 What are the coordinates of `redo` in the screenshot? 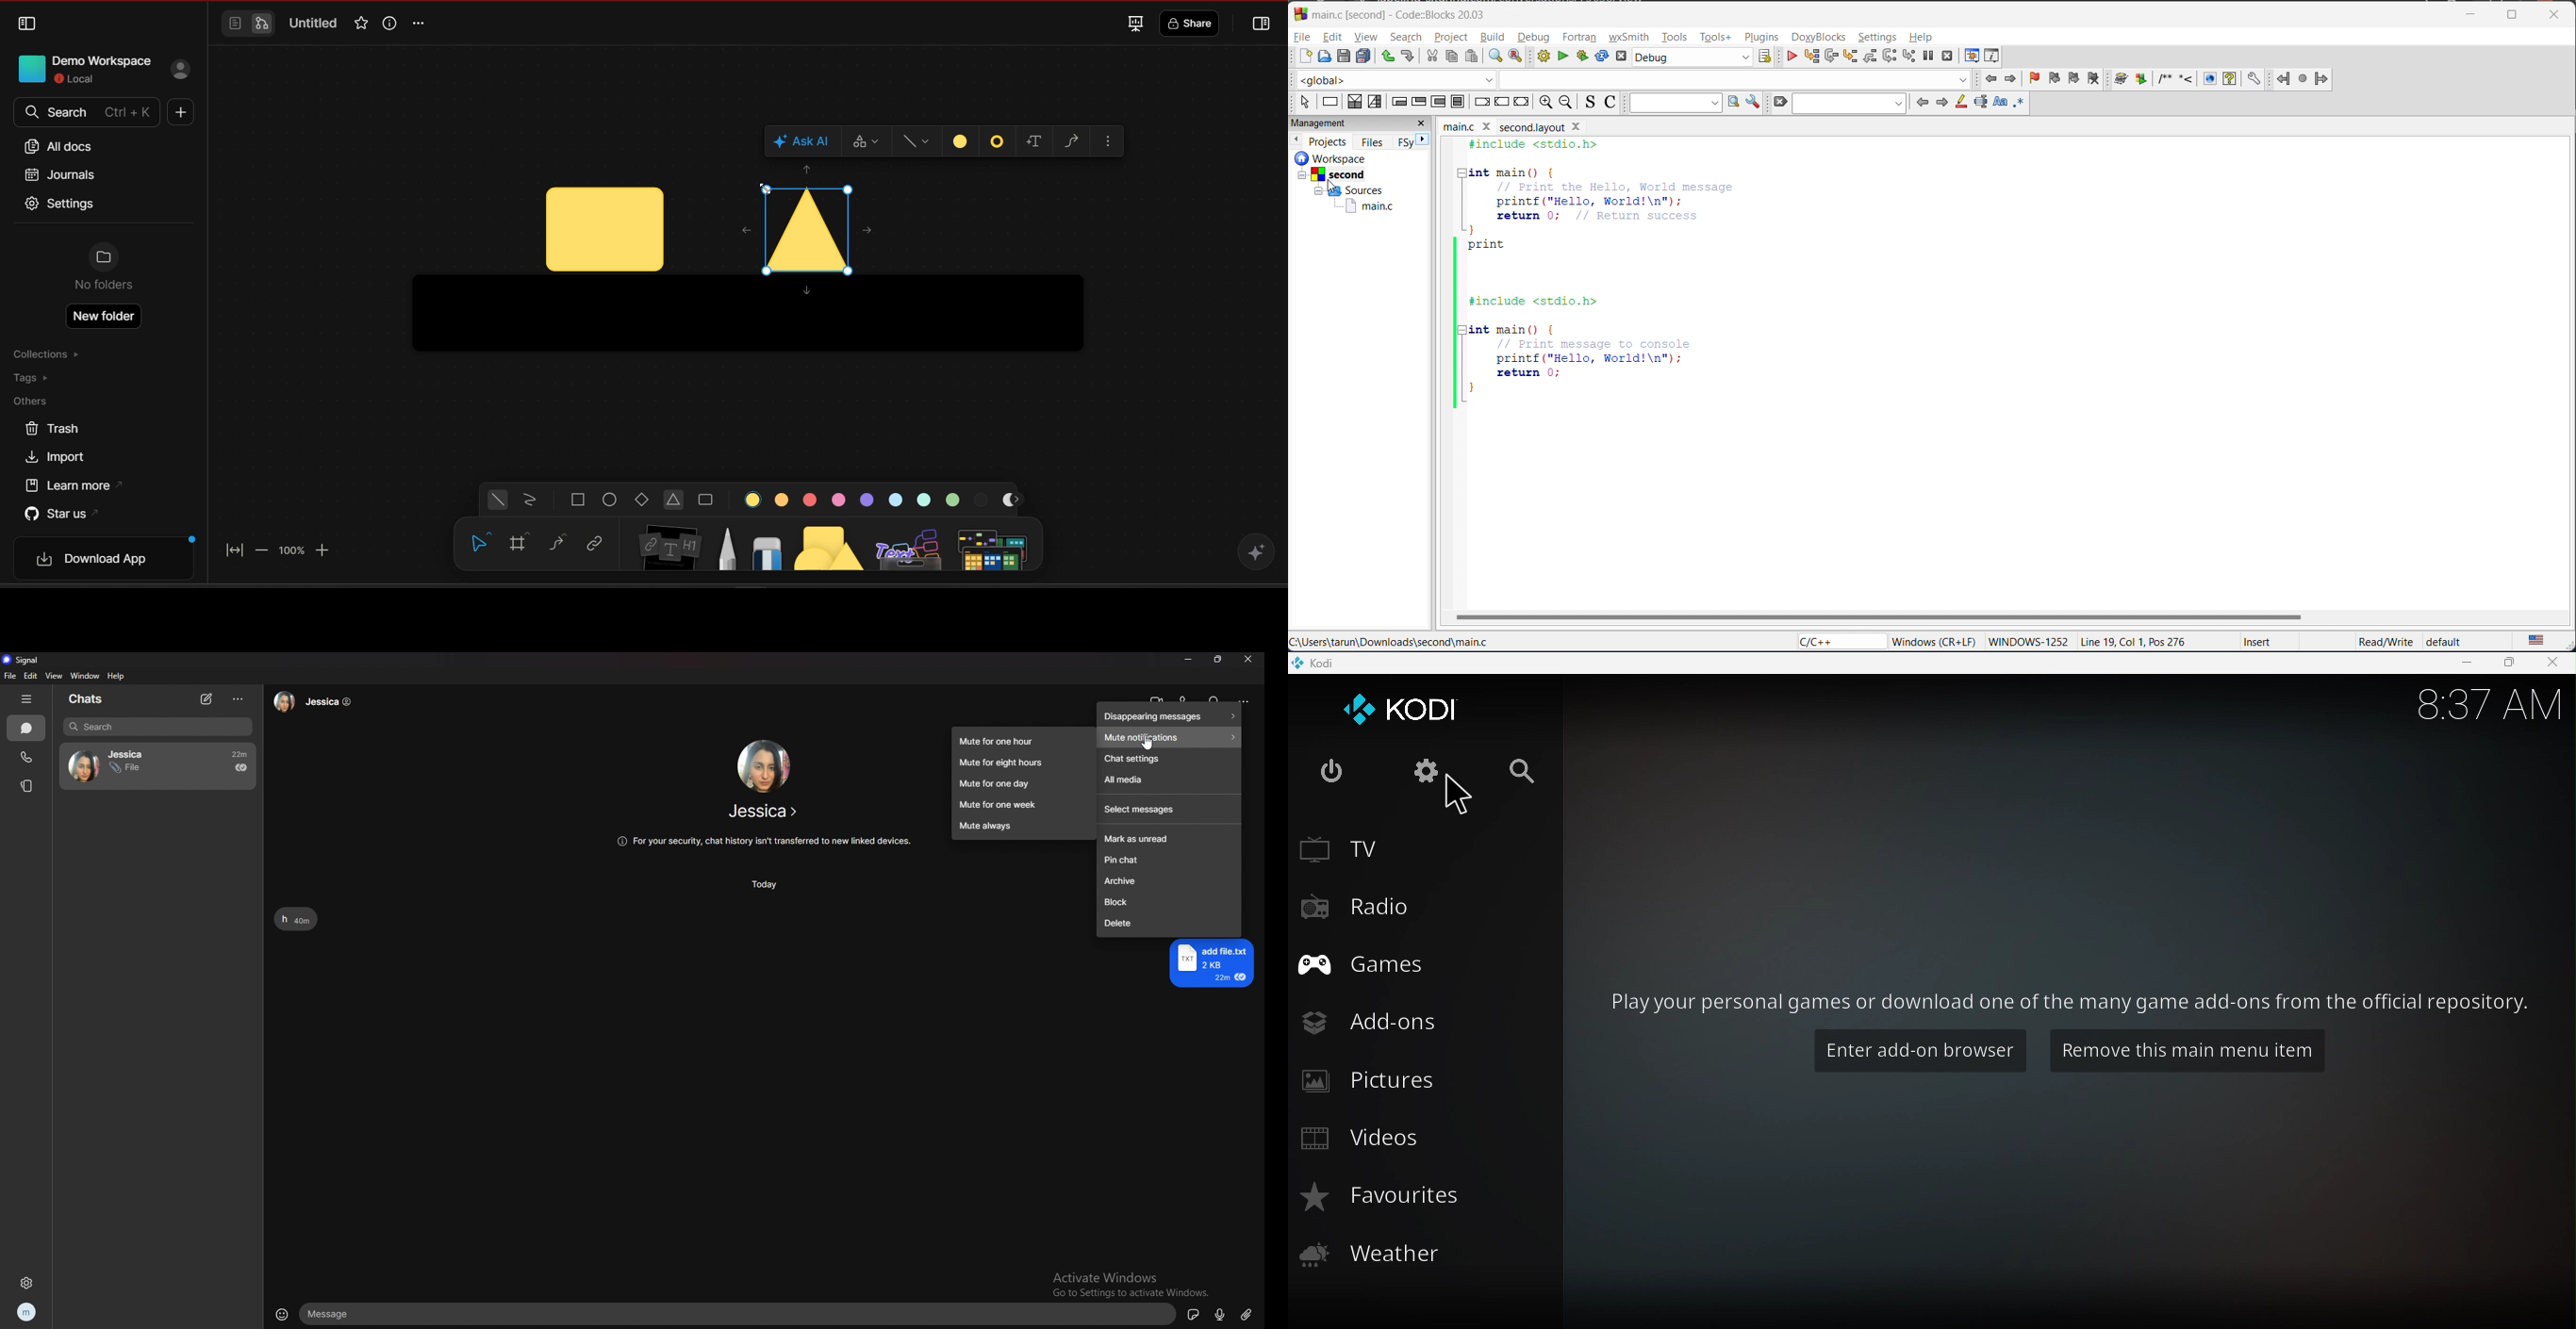 It's located at (1409, 54).